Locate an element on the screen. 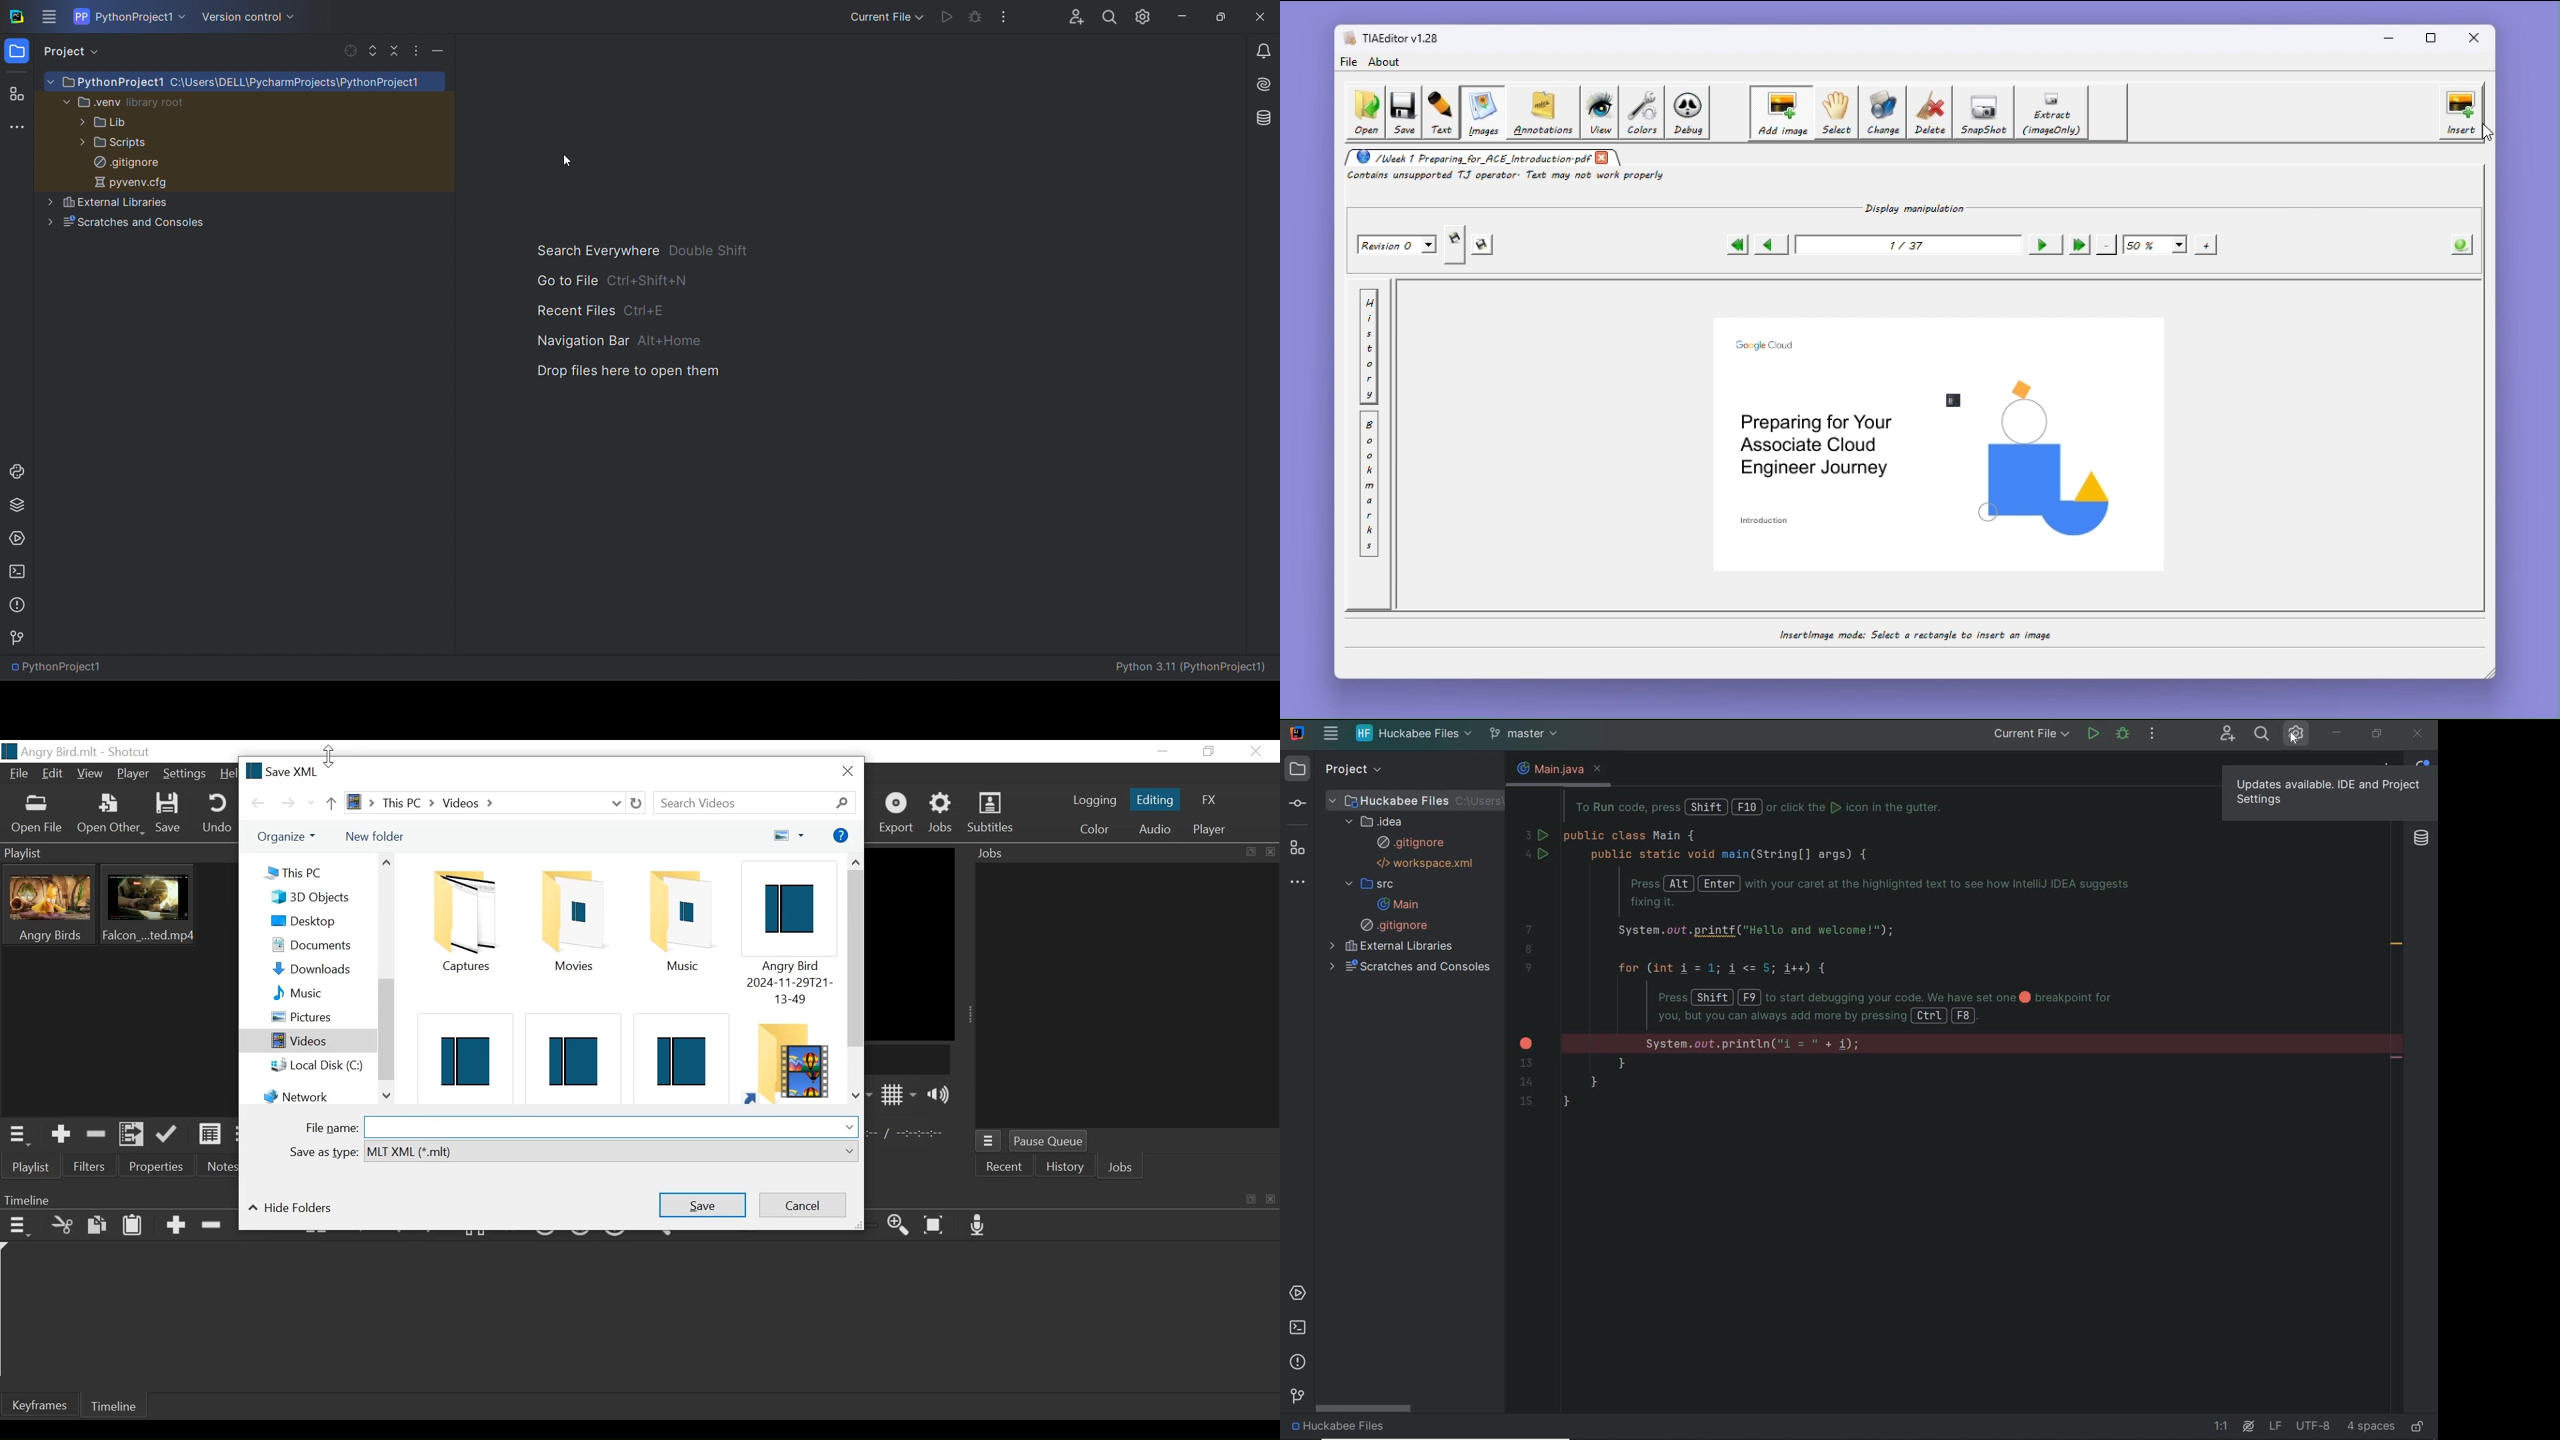 The width and height of the screenshot is (2576, 1456). .idea is located at coordinates (1378, 821).